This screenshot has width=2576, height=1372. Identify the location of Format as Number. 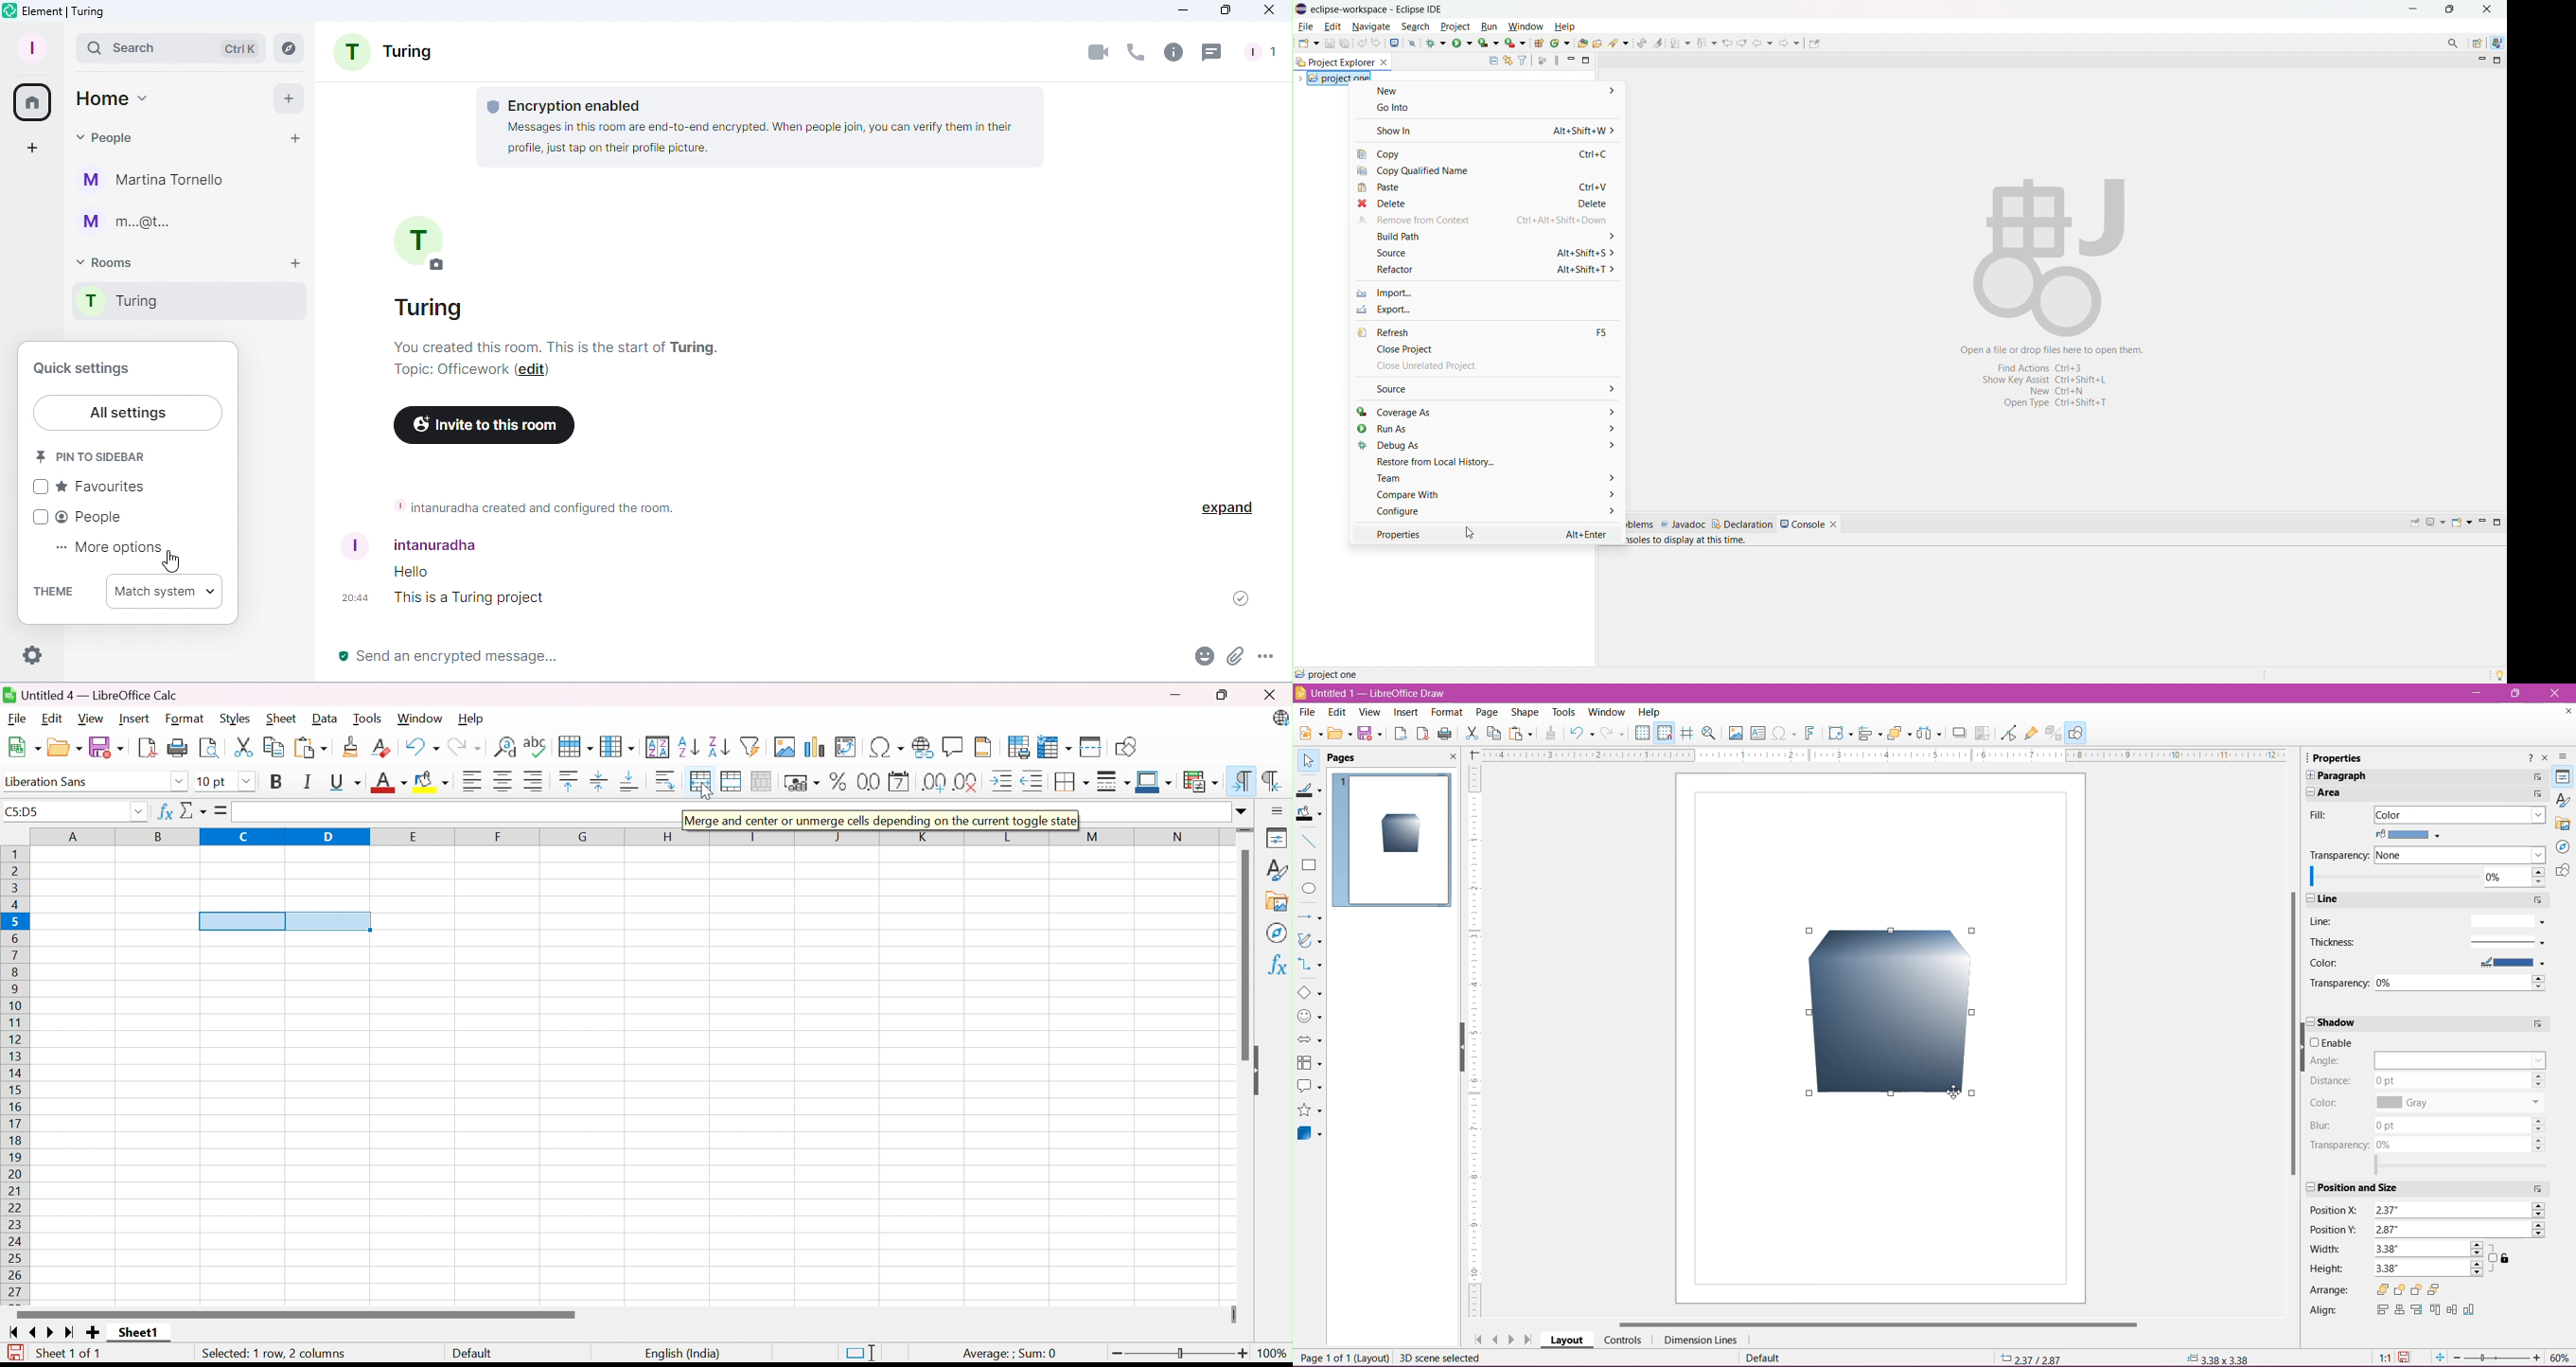
(868, 781).